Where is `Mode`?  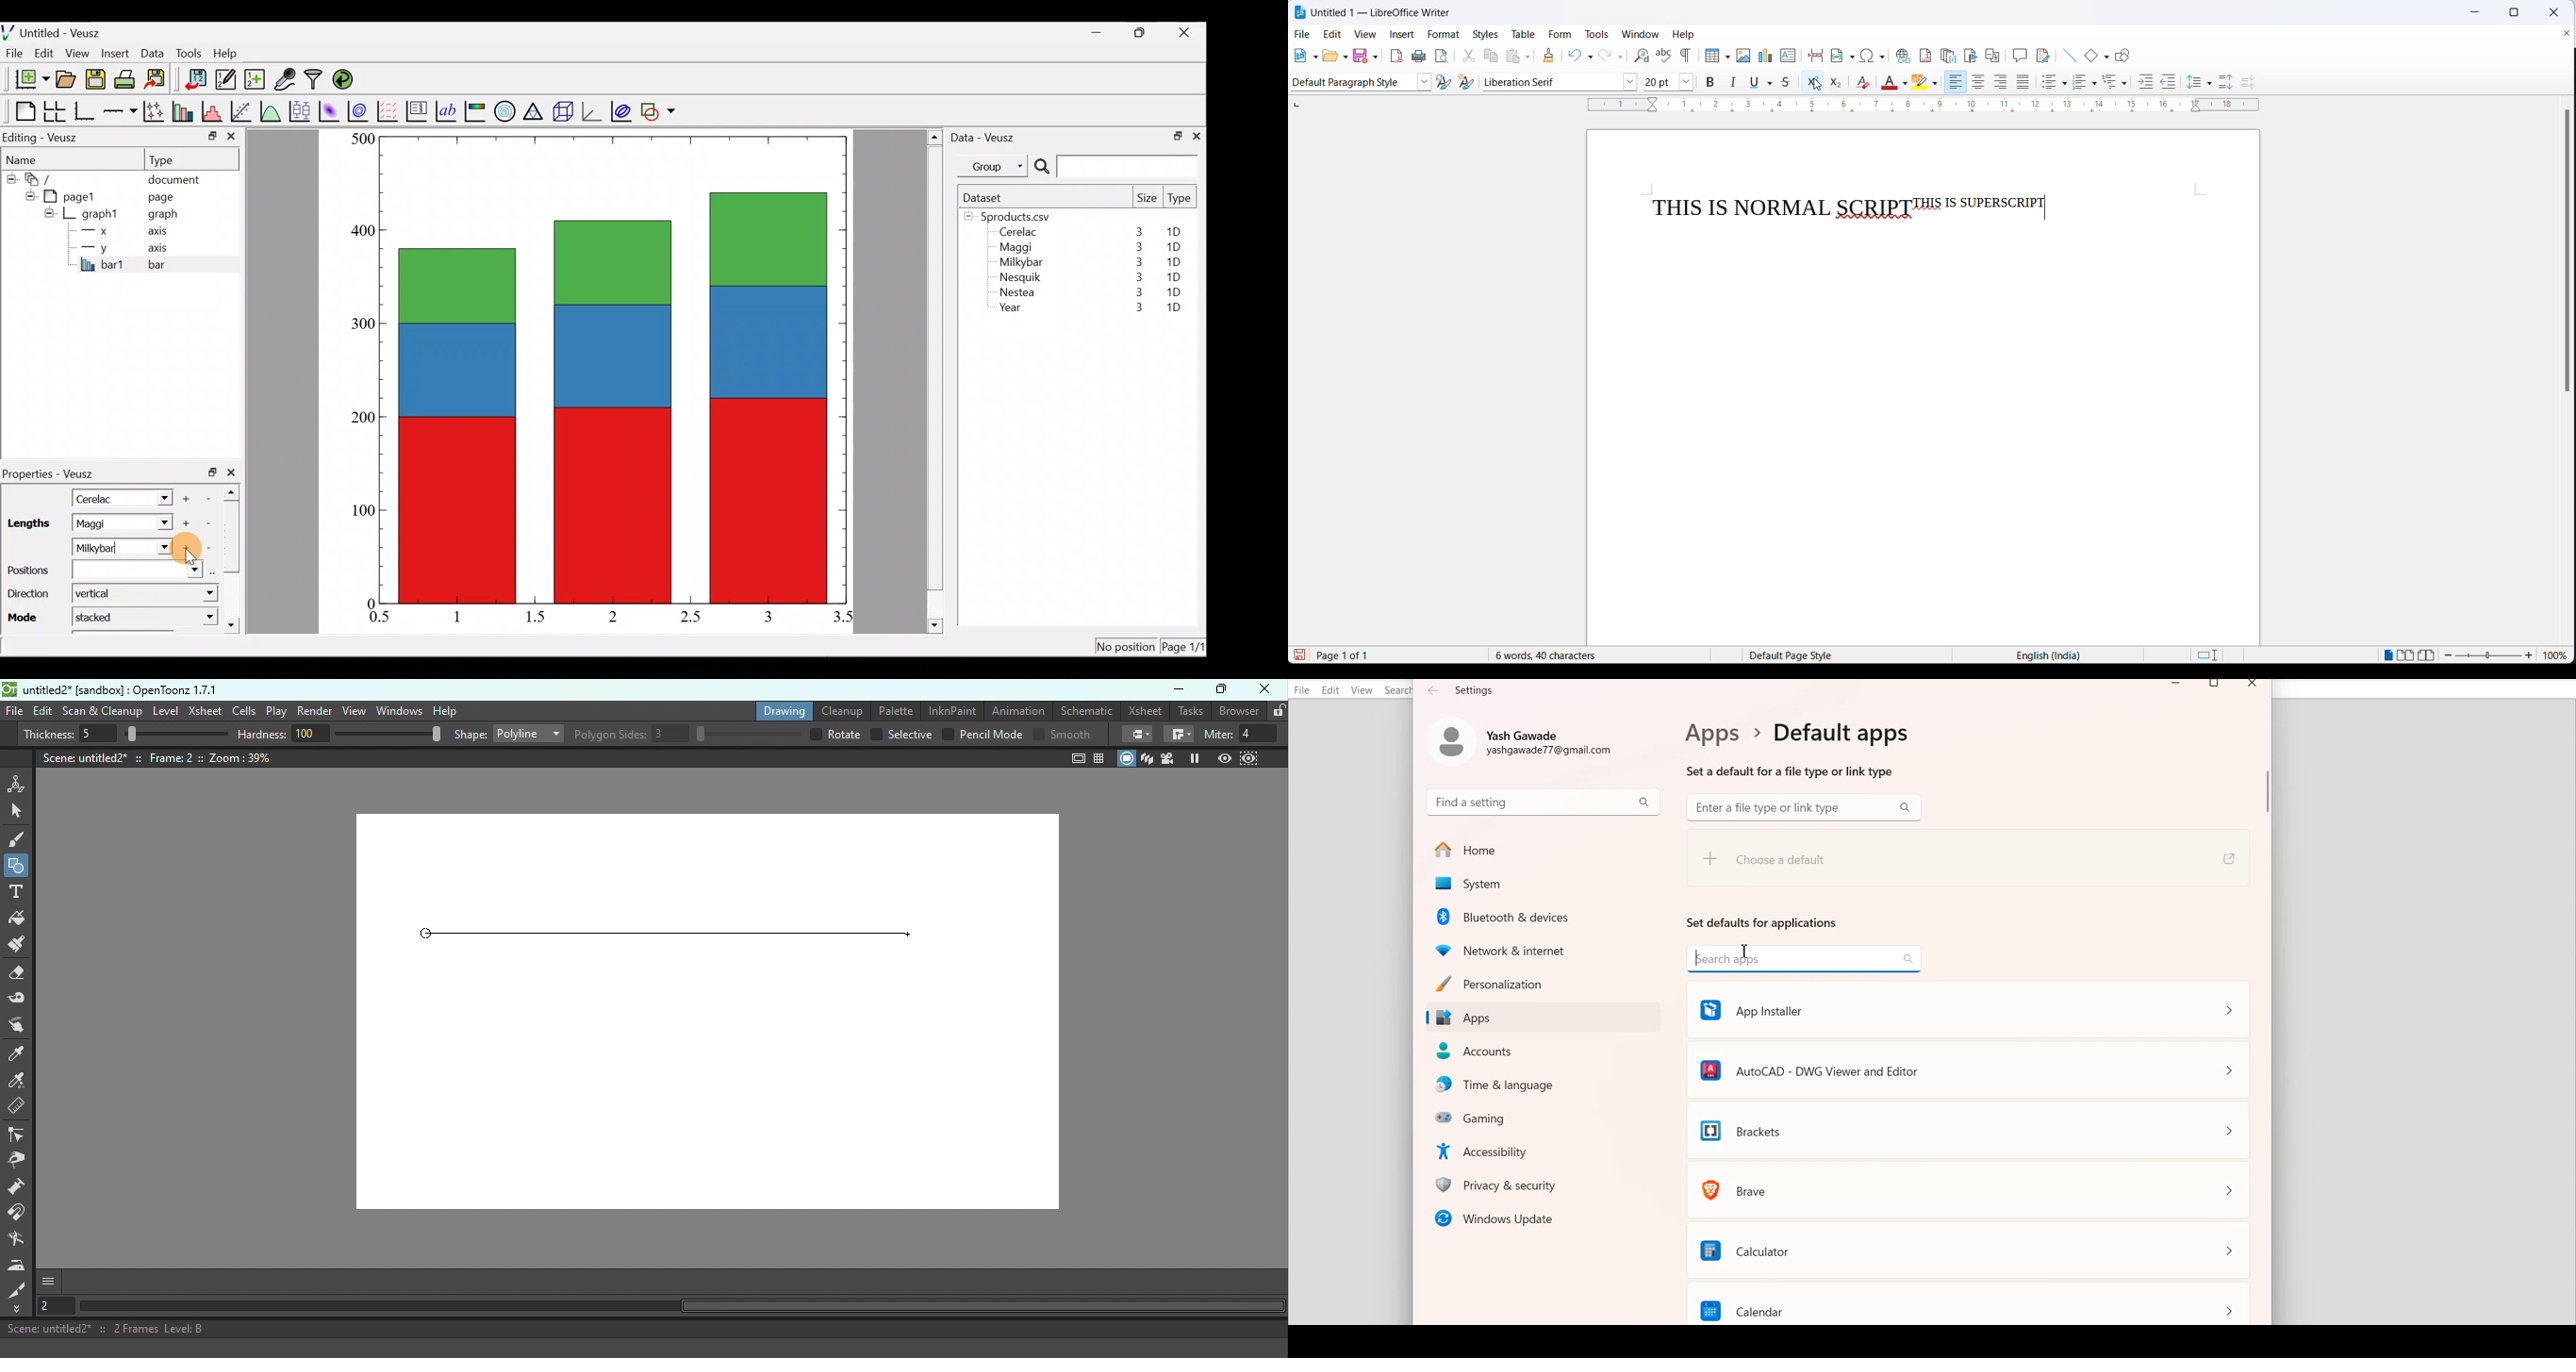 Mode is located at coordinates (26, 616).